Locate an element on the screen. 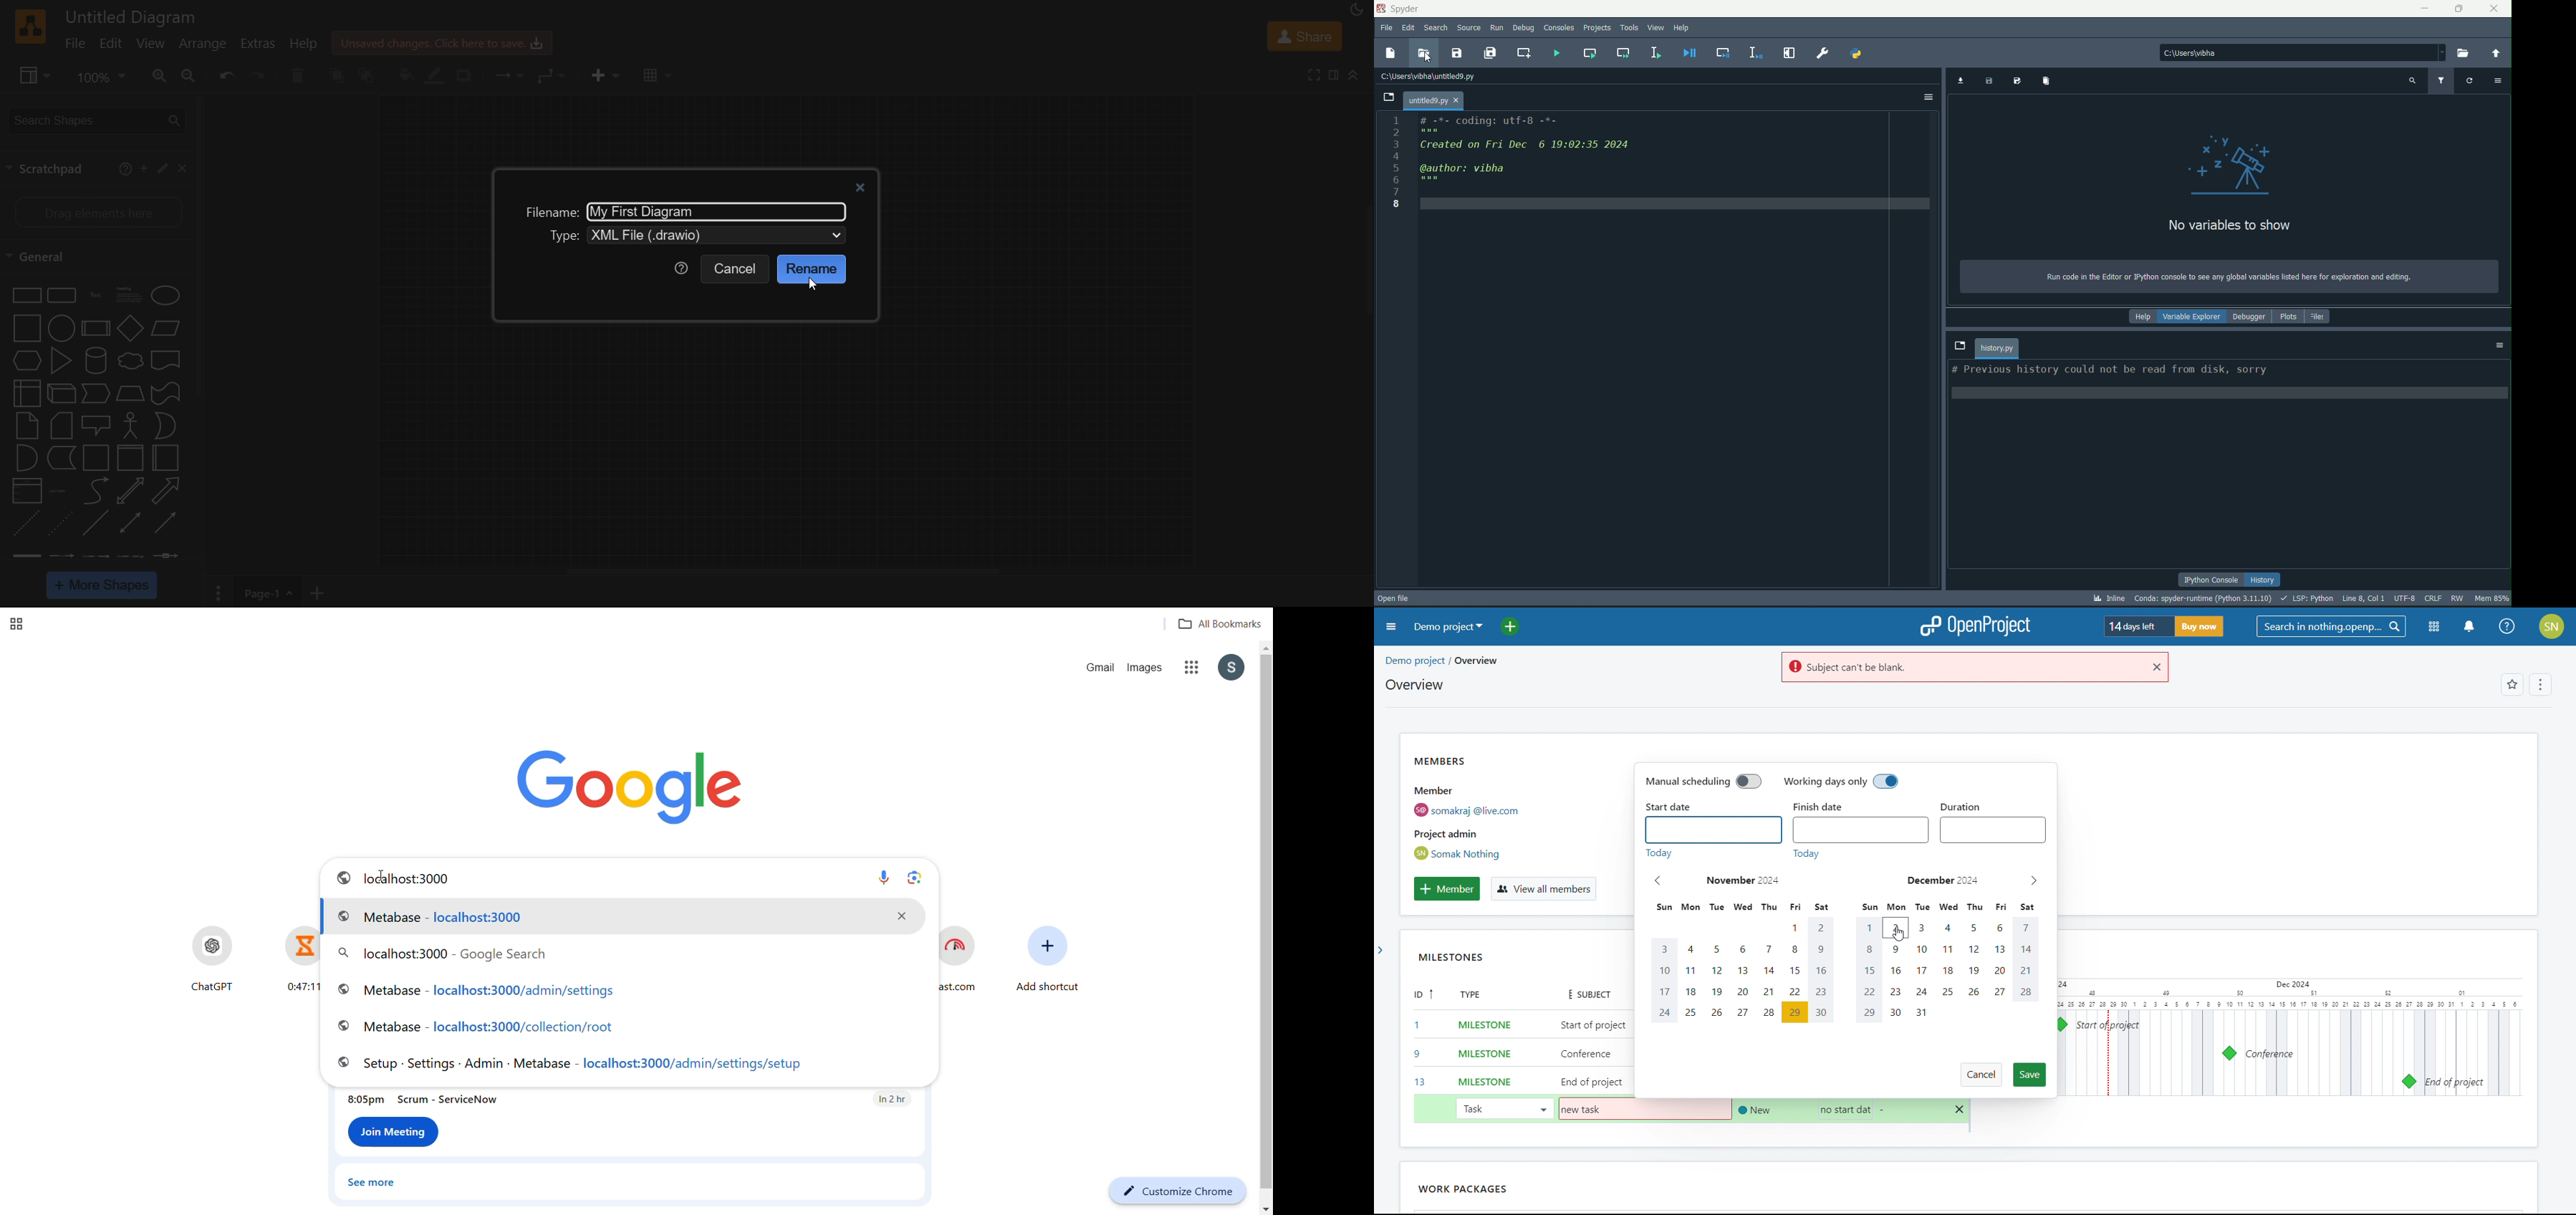 This screenshot has width=2576, height=1232. debugger is located at coordinates (2250, 316).